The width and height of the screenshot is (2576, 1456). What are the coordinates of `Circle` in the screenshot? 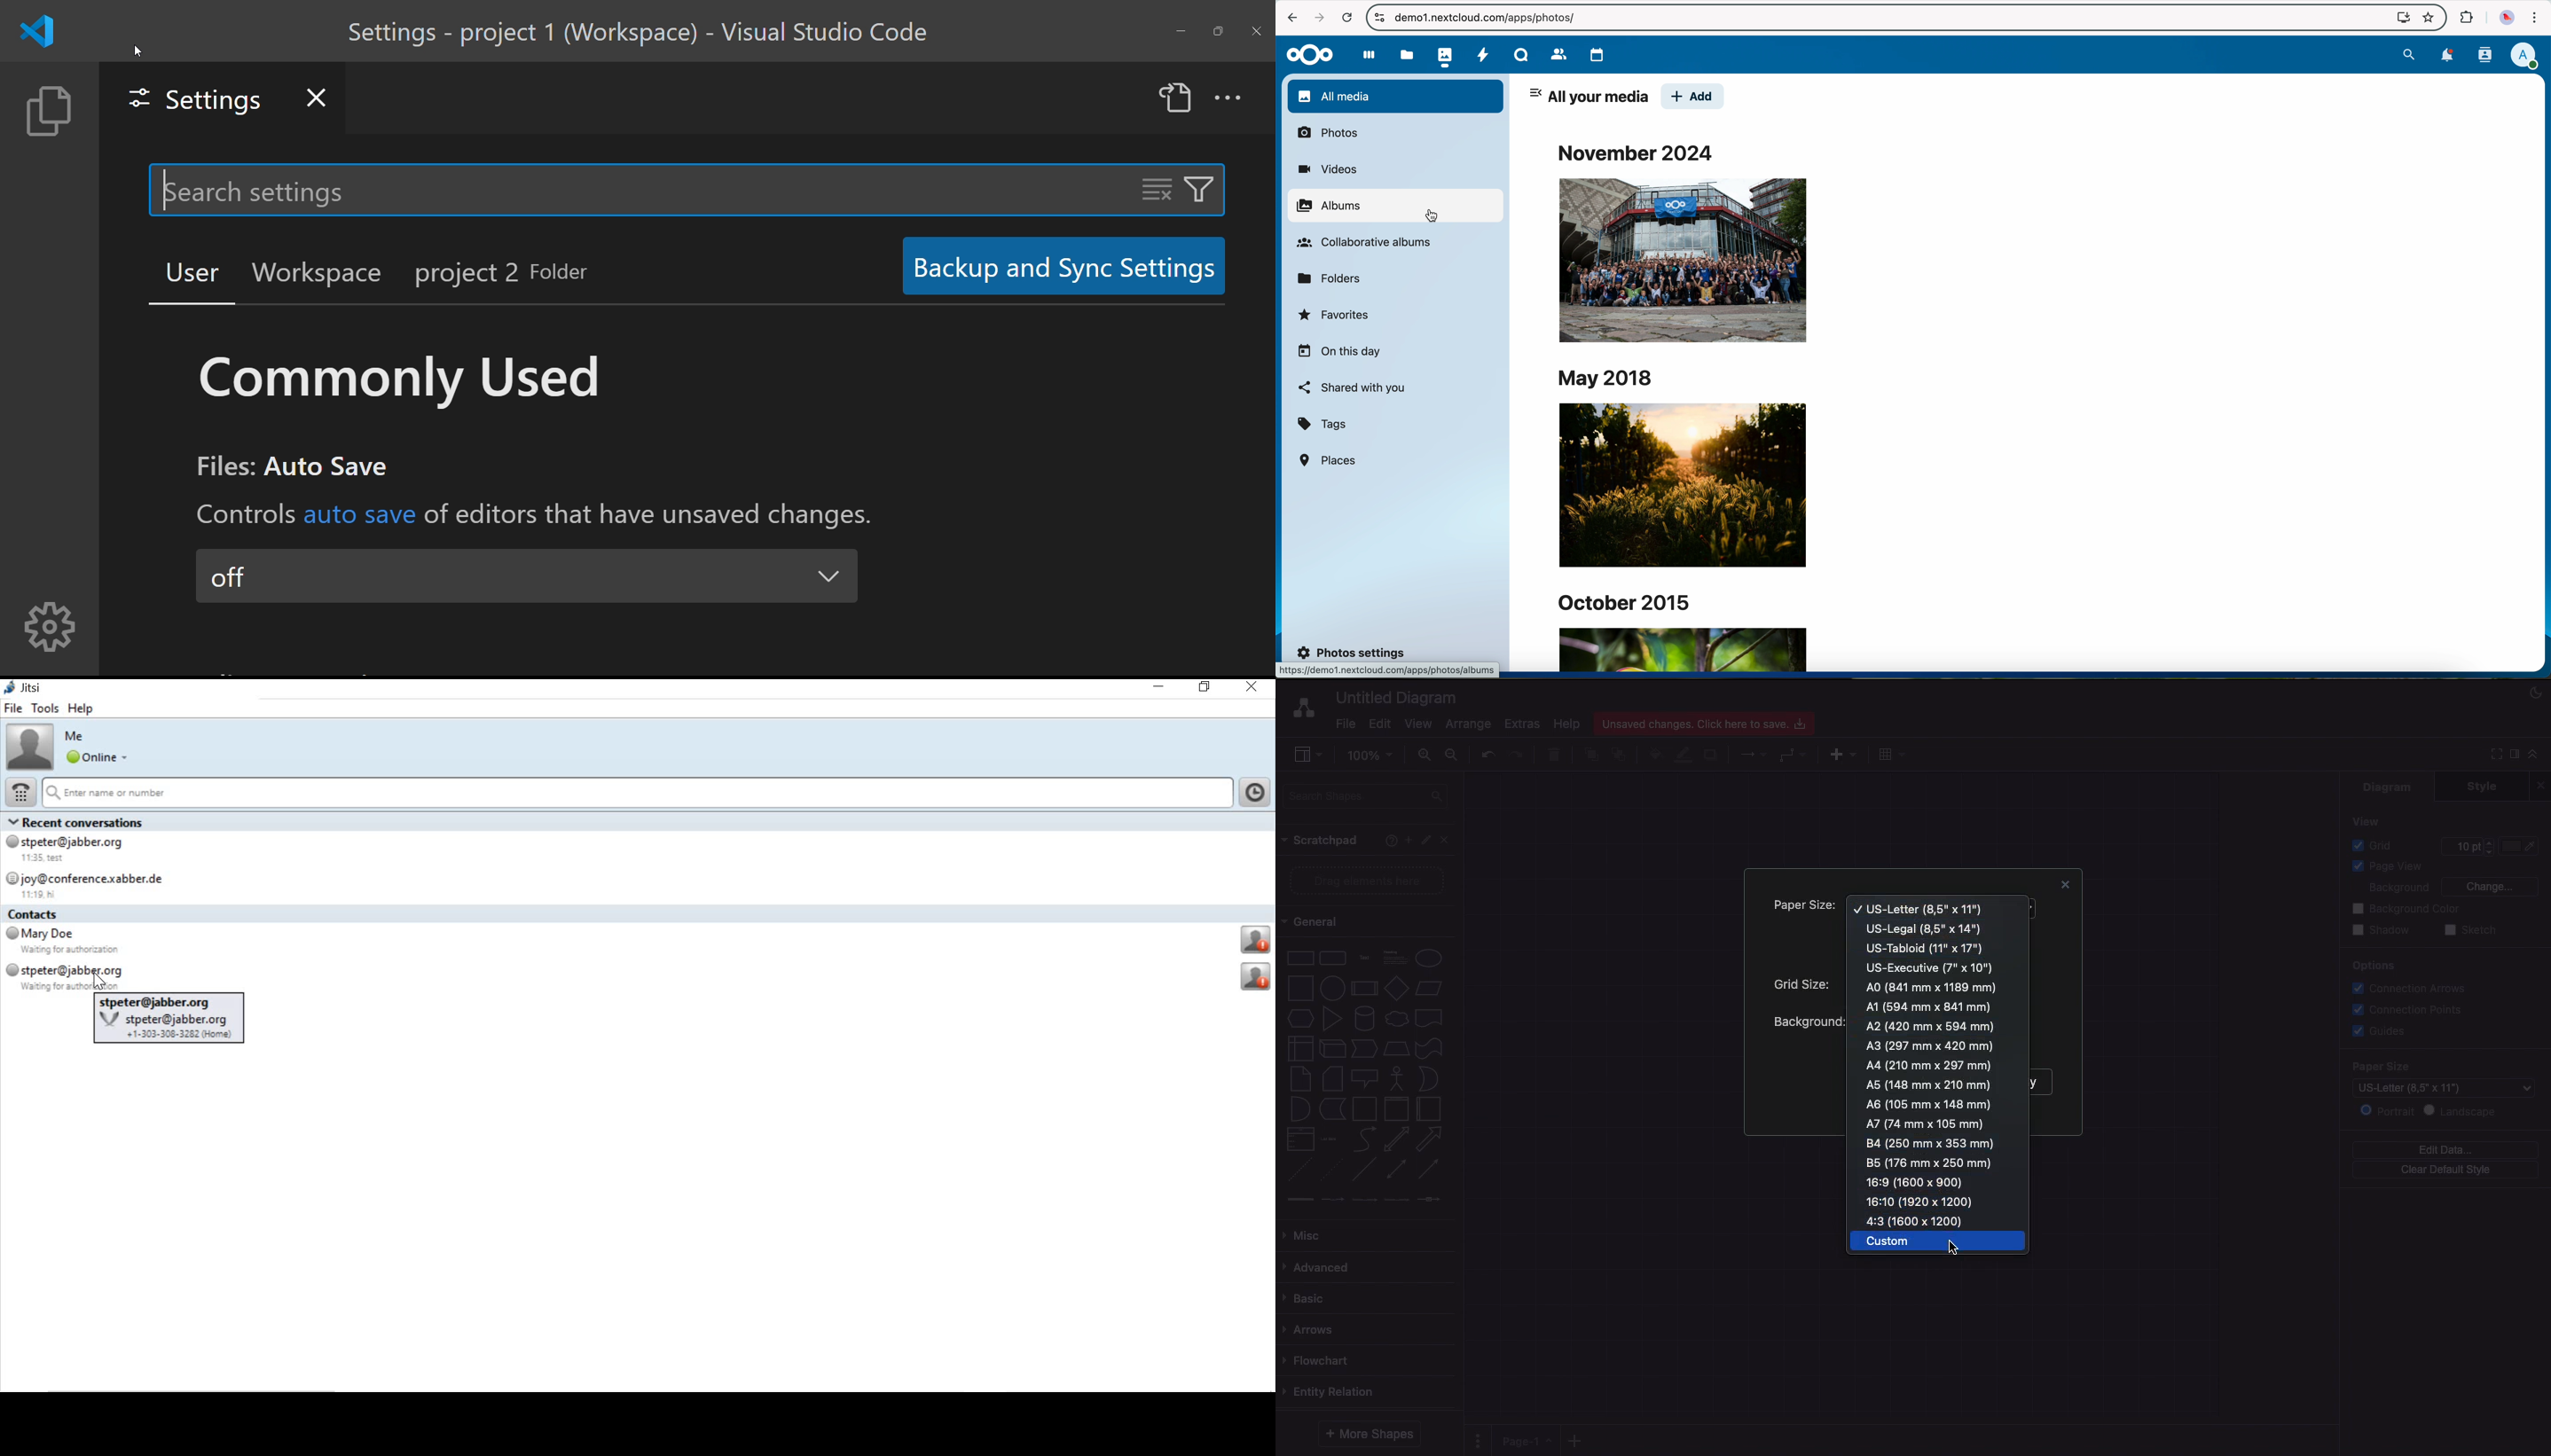 It's located at (1332, 986).